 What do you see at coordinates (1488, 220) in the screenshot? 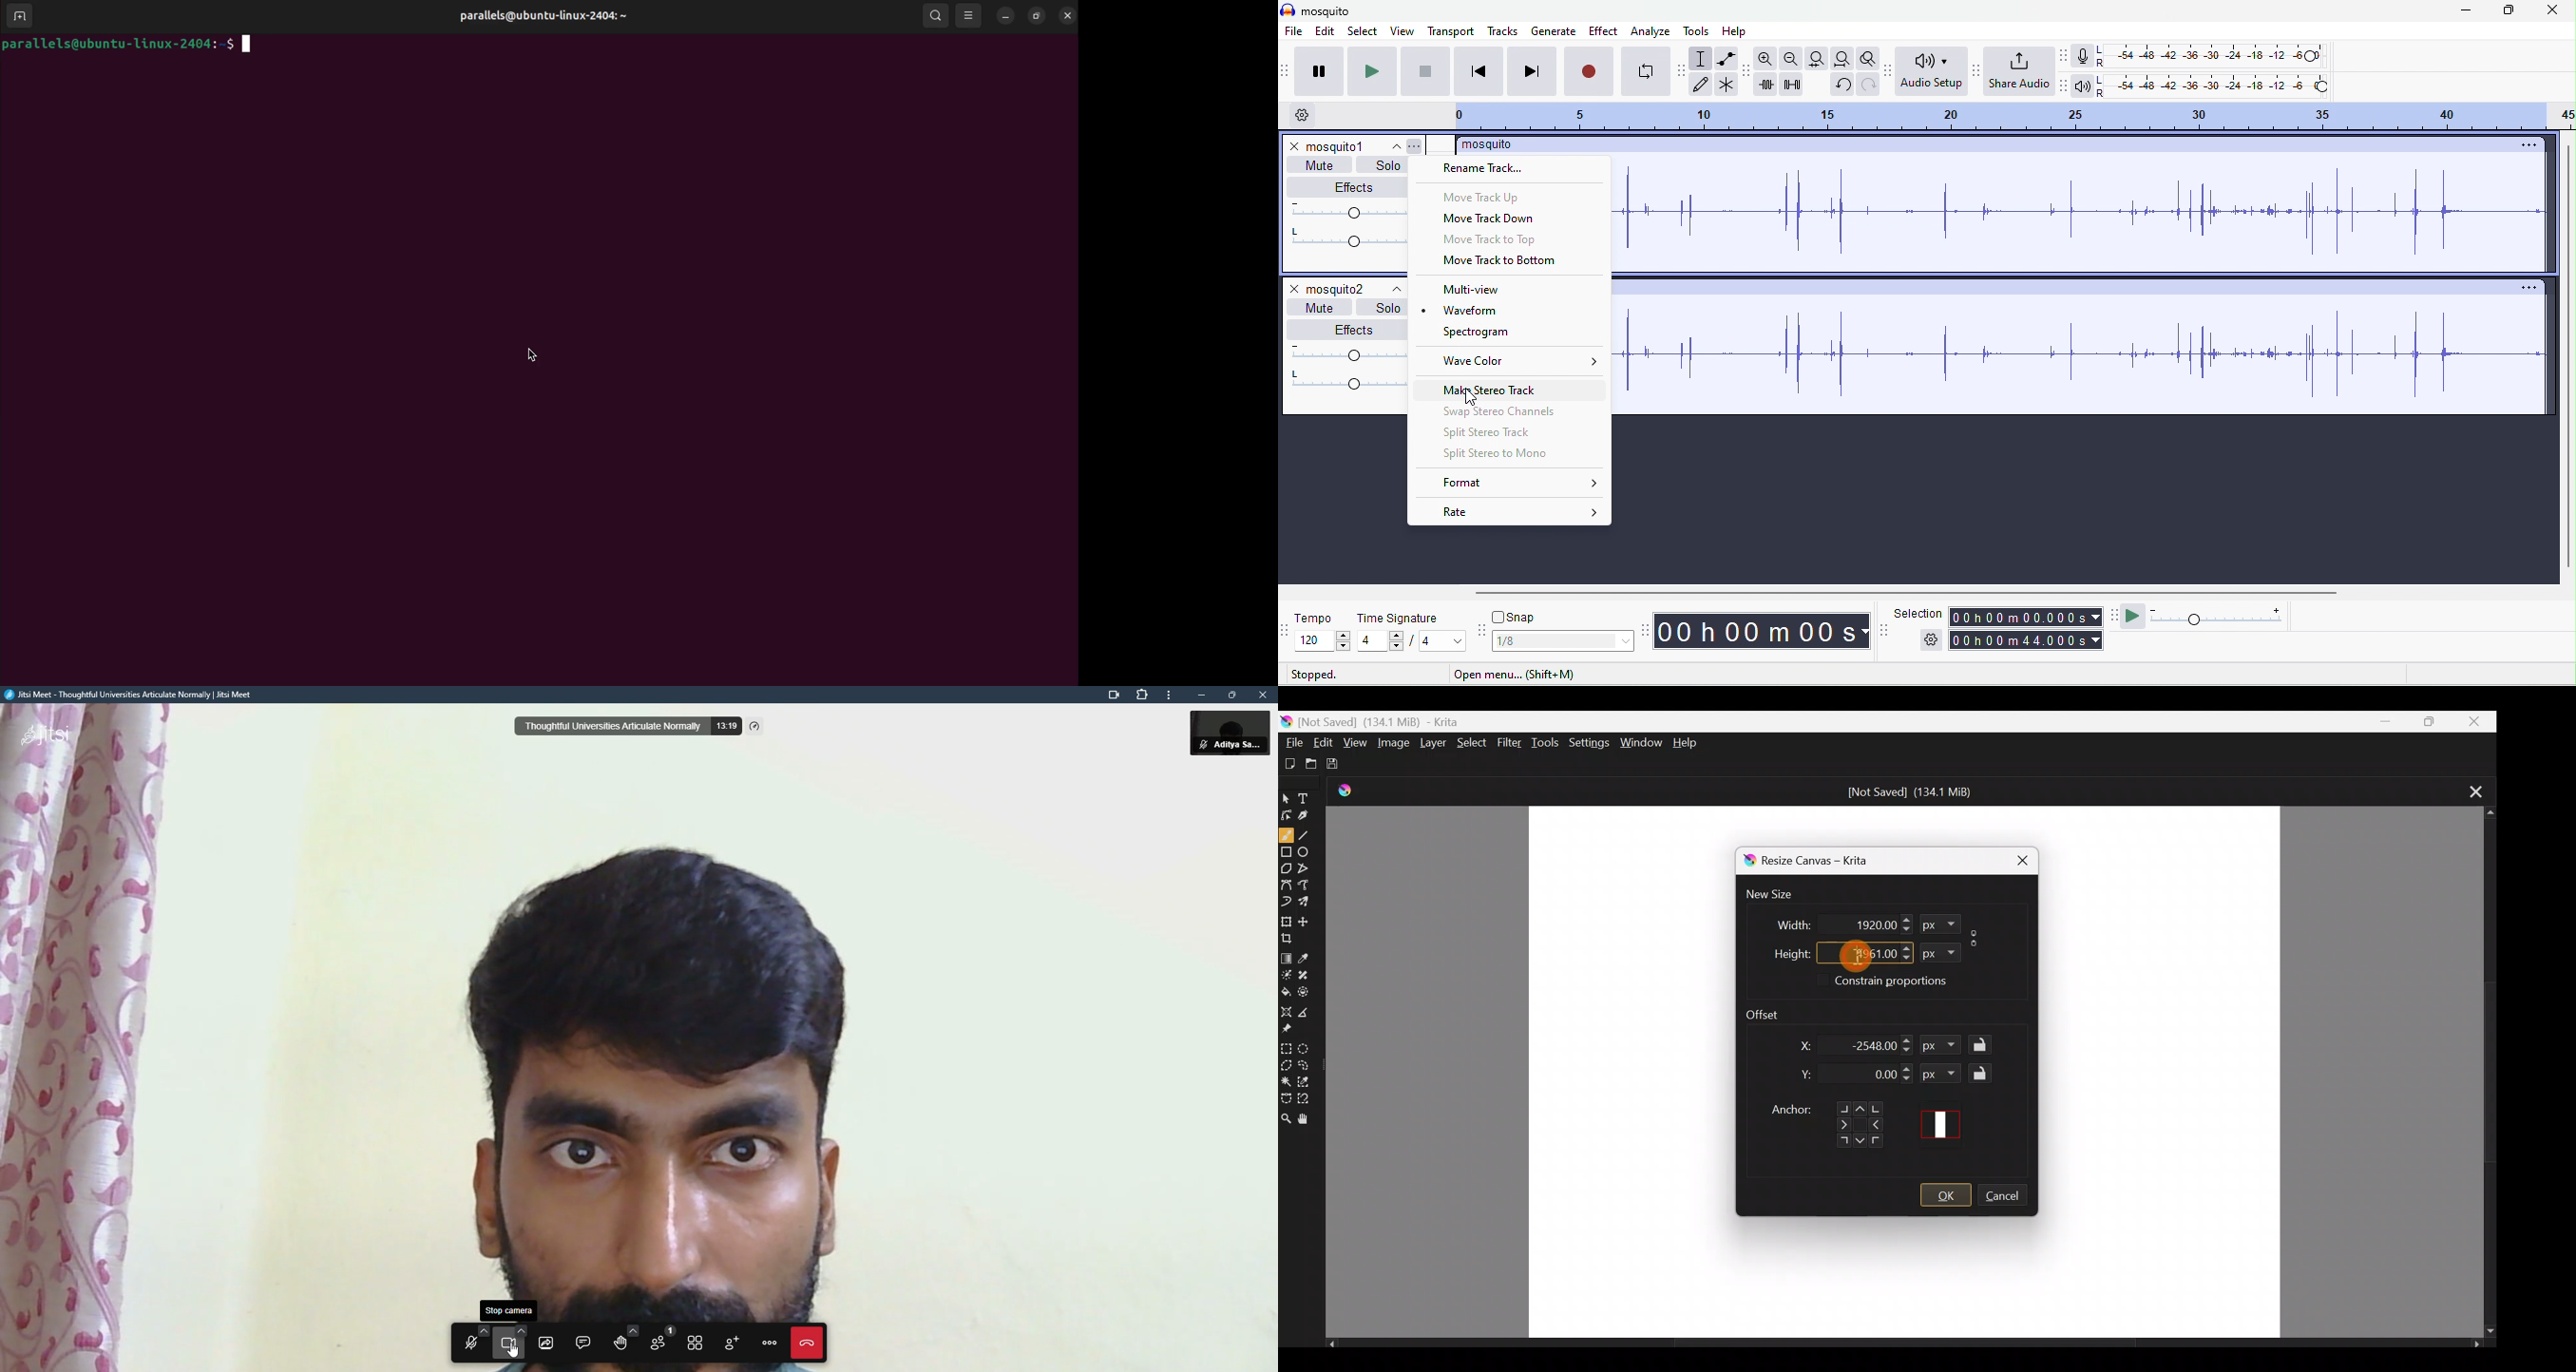
I see `move track down` at bounding box center [1488, 220].